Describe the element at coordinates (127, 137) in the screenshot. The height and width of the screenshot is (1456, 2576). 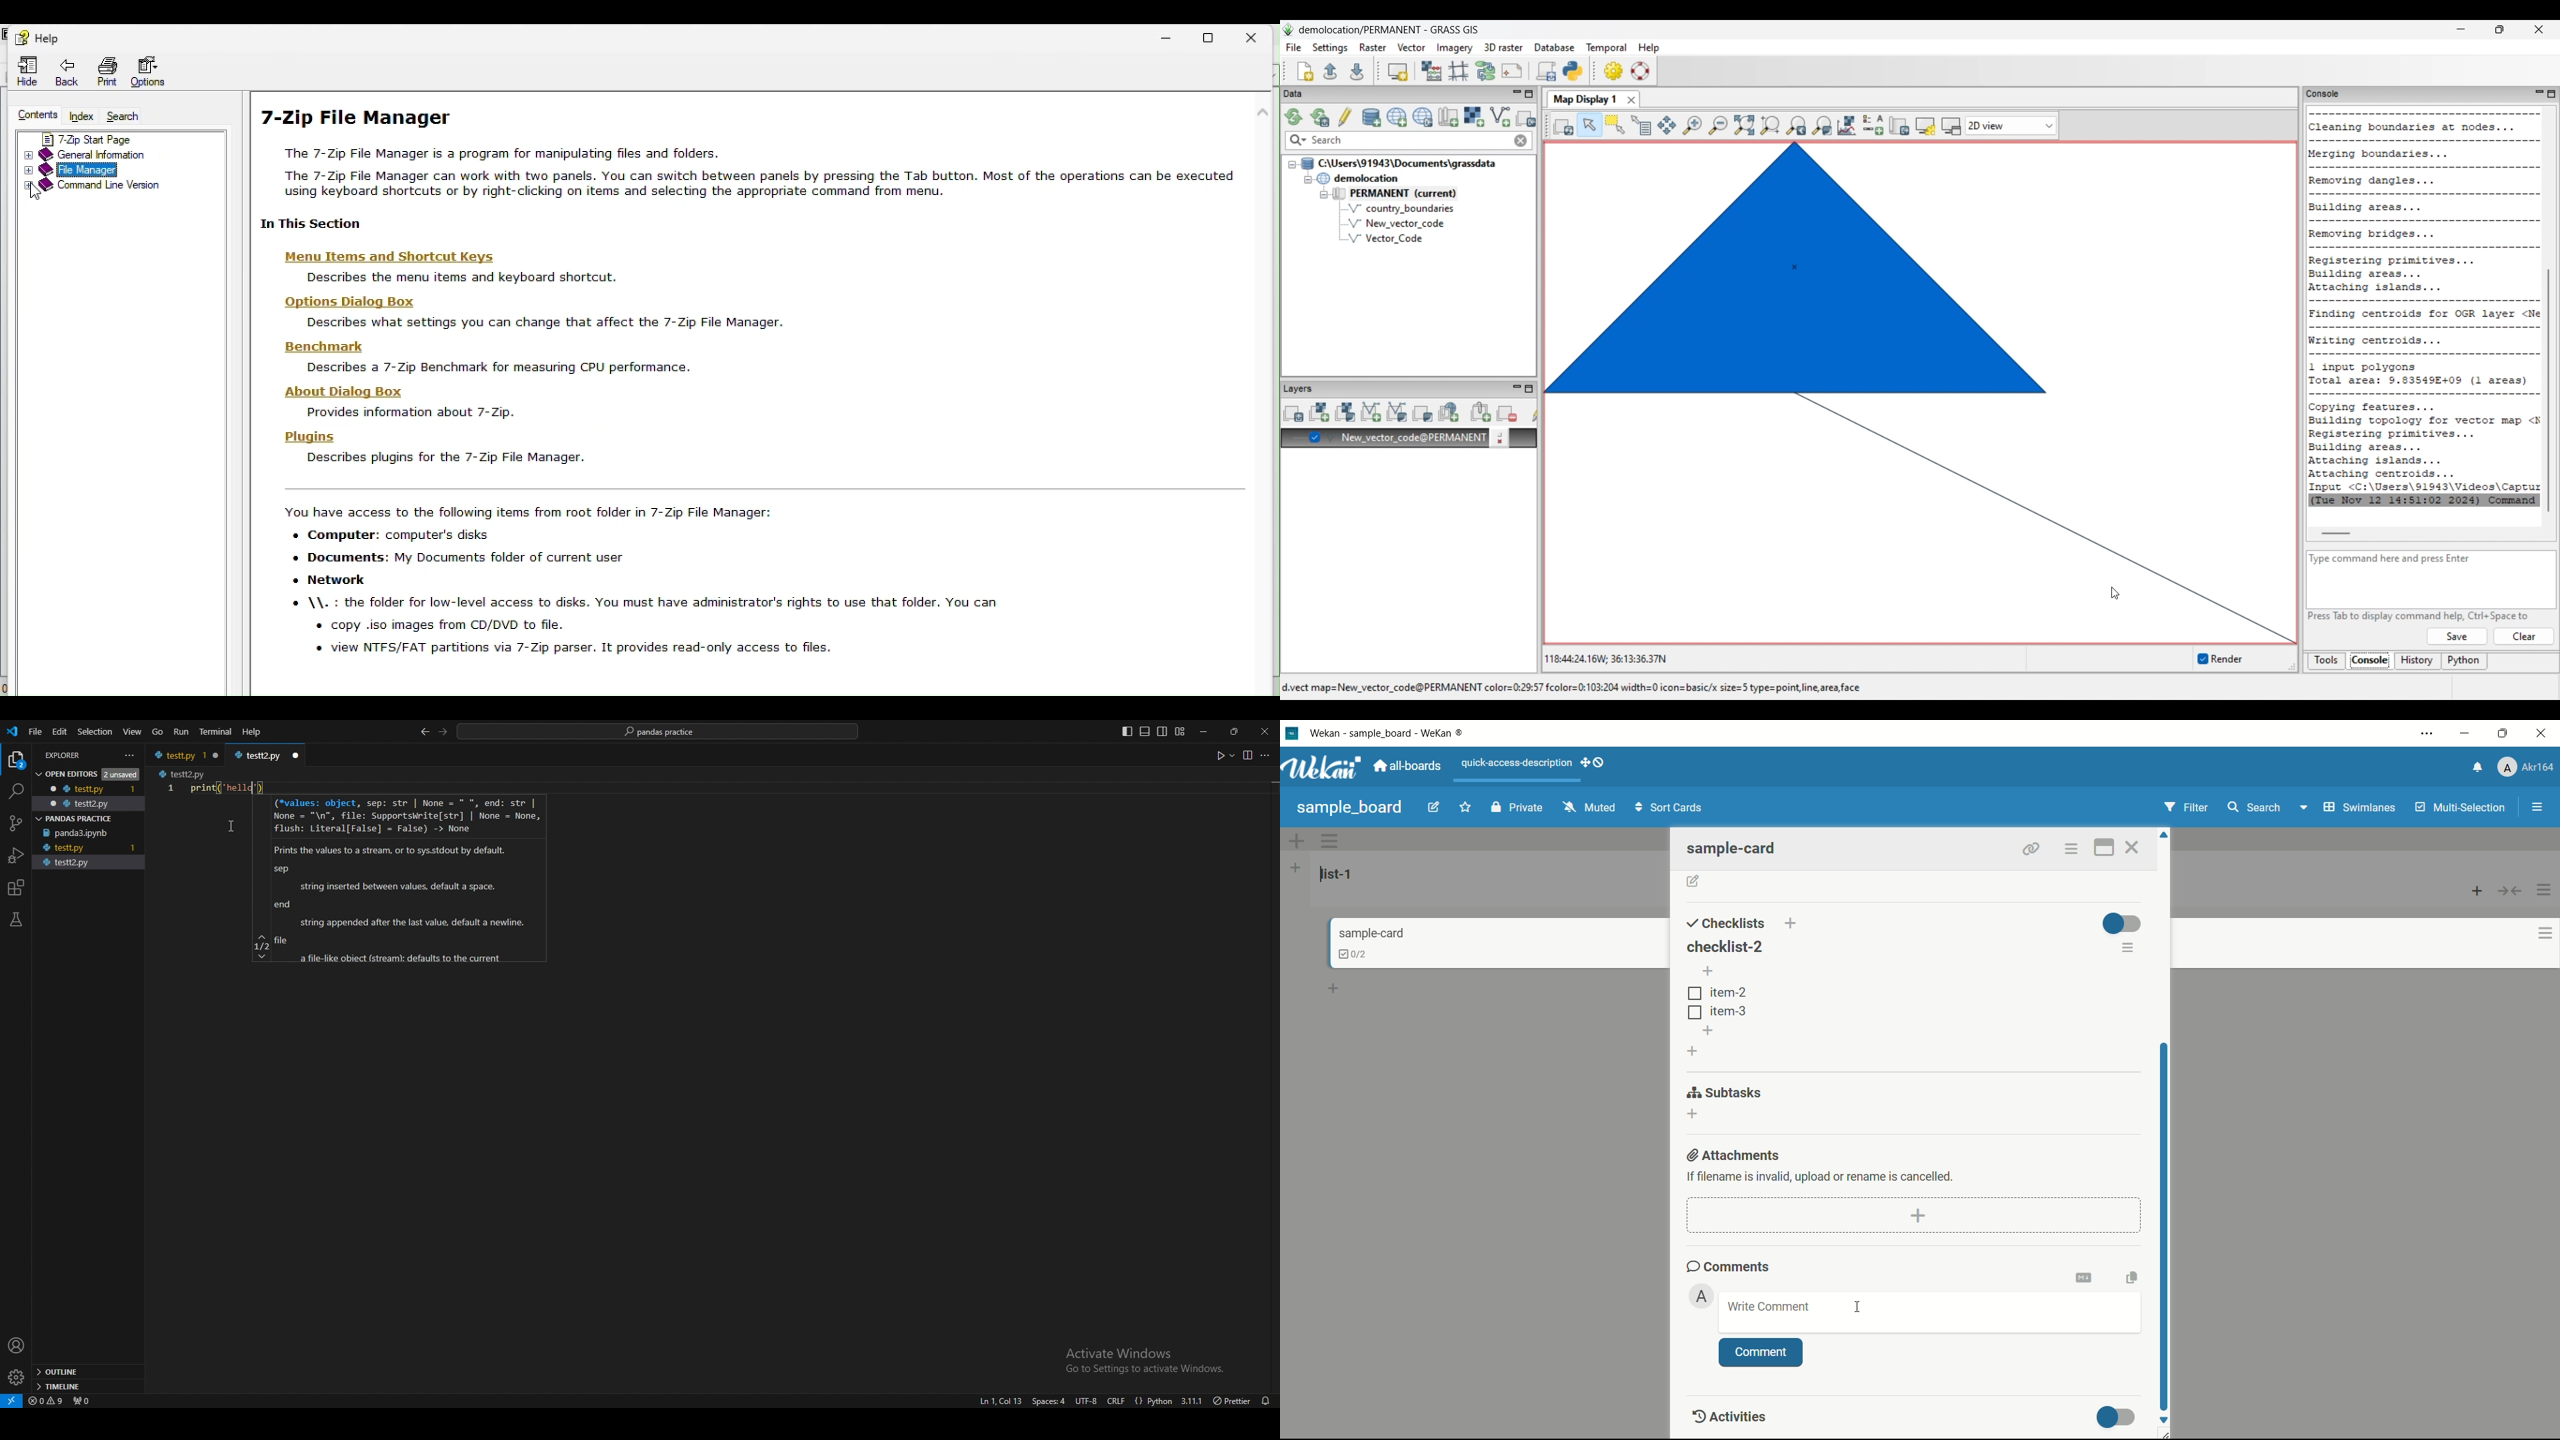
I see `7 zip start page` at that location.